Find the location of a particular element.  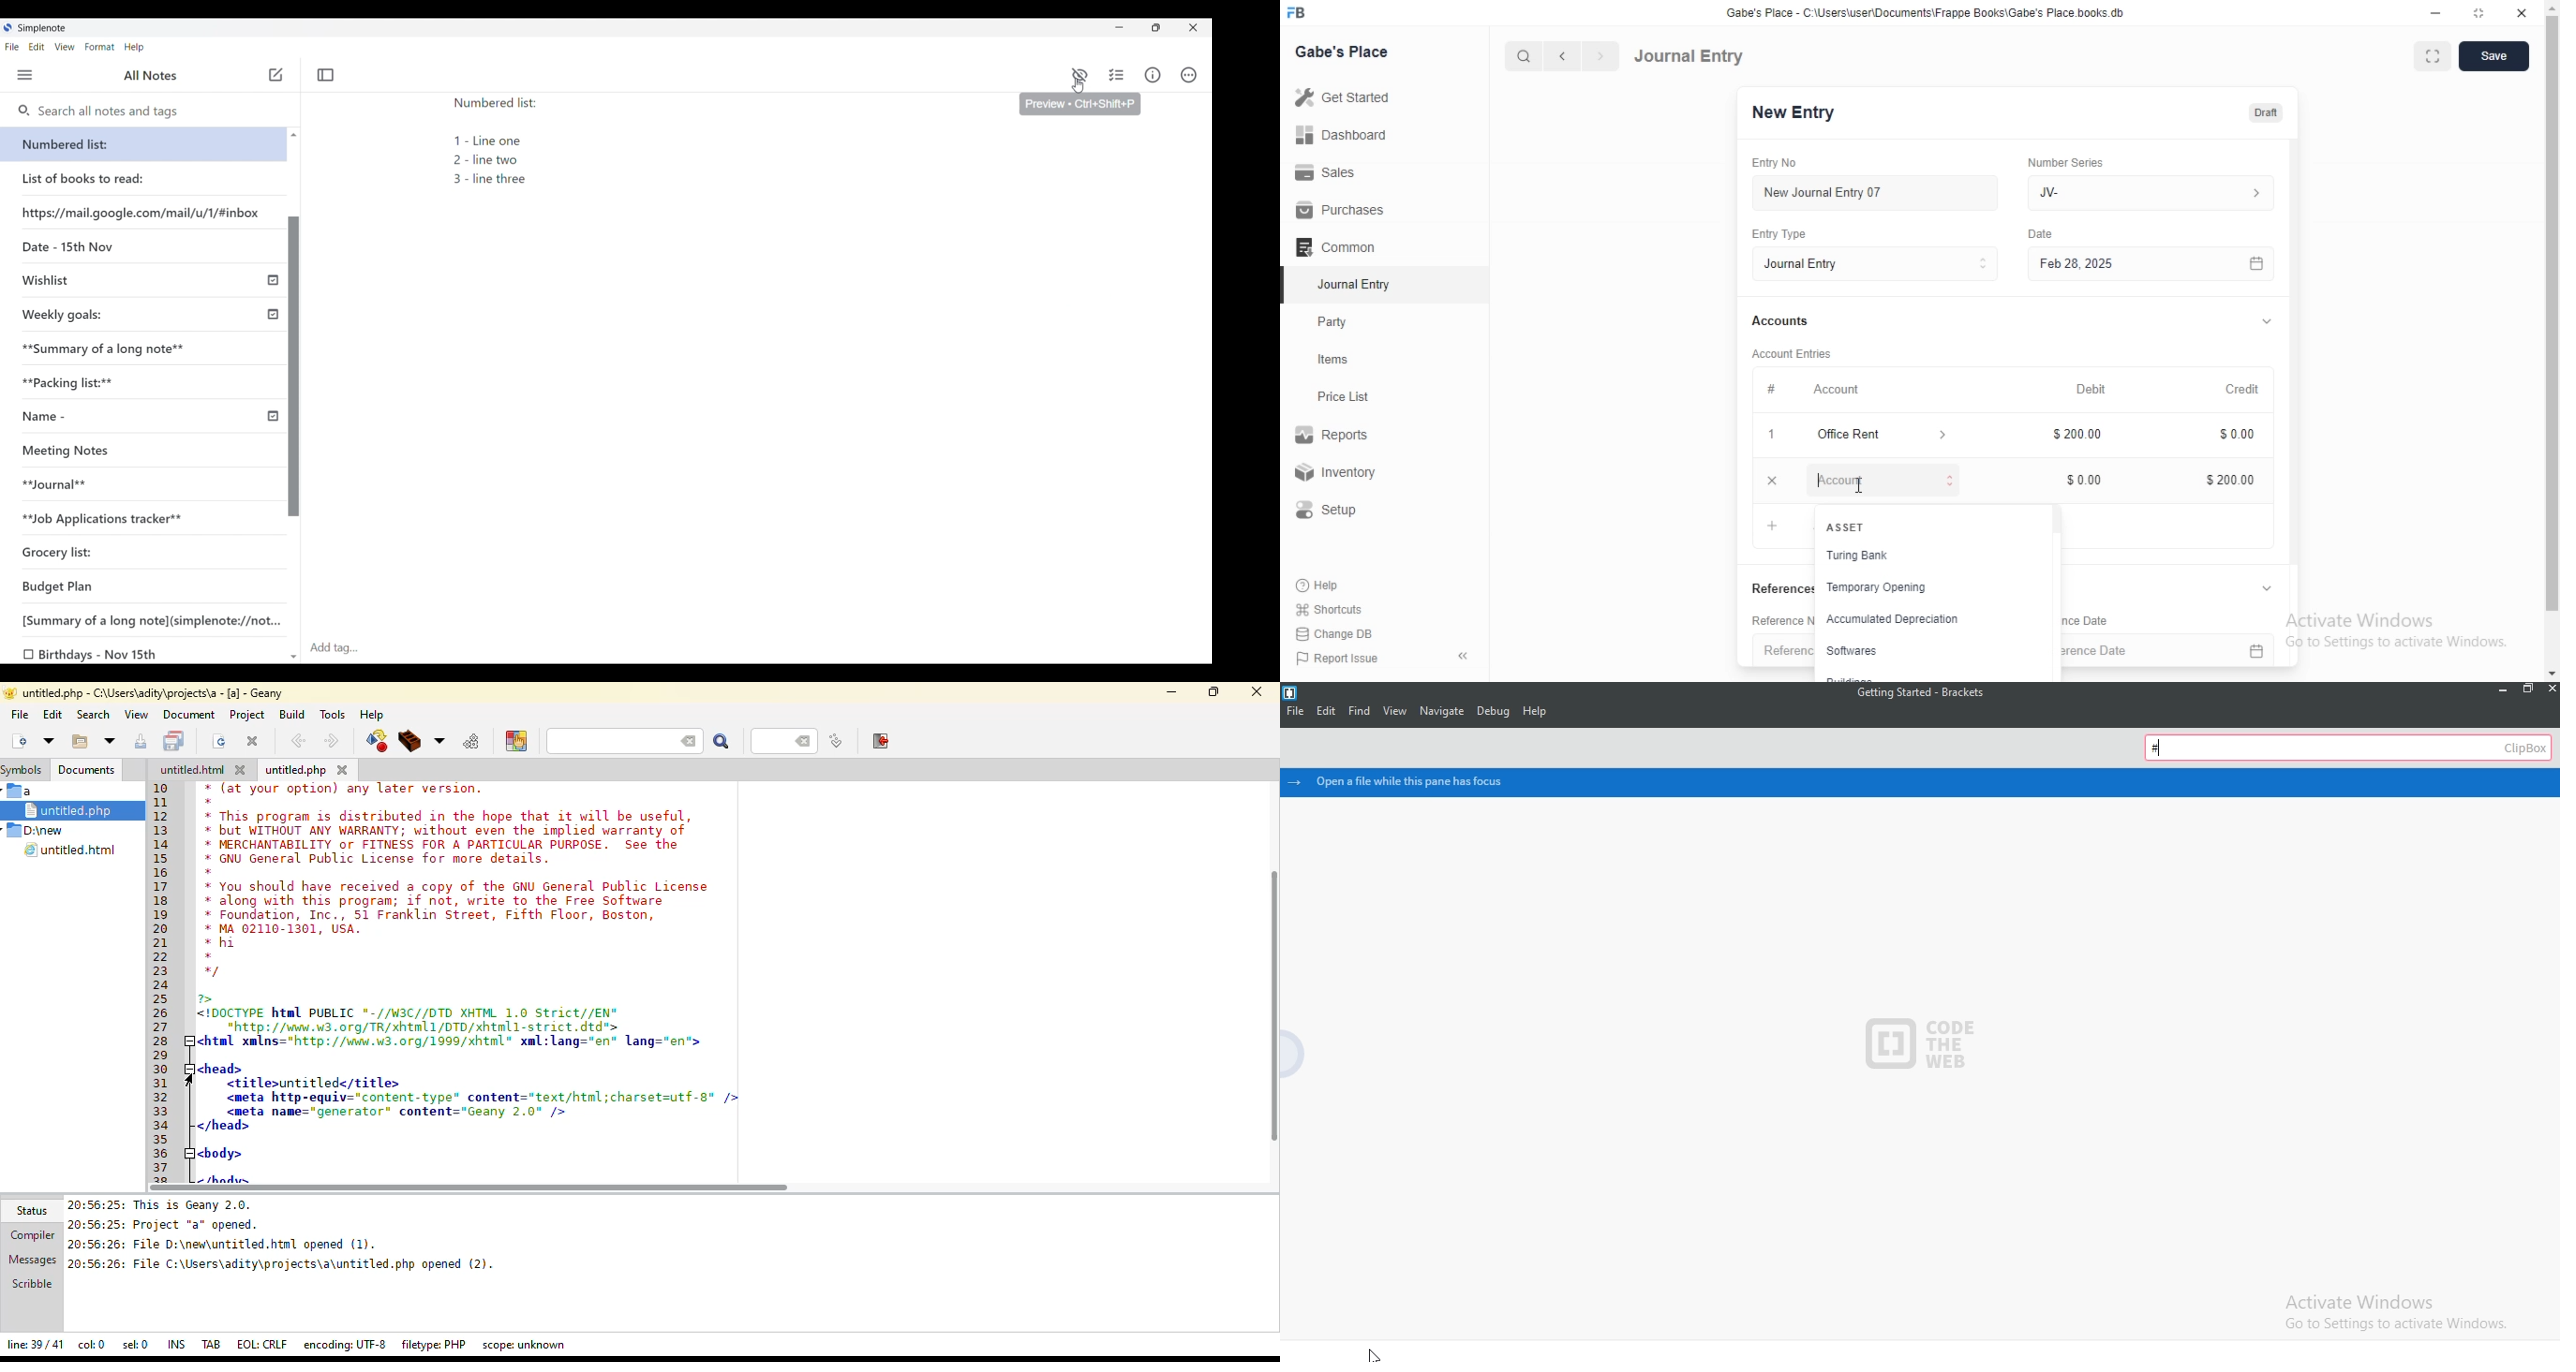

Name  is located at coordinates (69, 421).